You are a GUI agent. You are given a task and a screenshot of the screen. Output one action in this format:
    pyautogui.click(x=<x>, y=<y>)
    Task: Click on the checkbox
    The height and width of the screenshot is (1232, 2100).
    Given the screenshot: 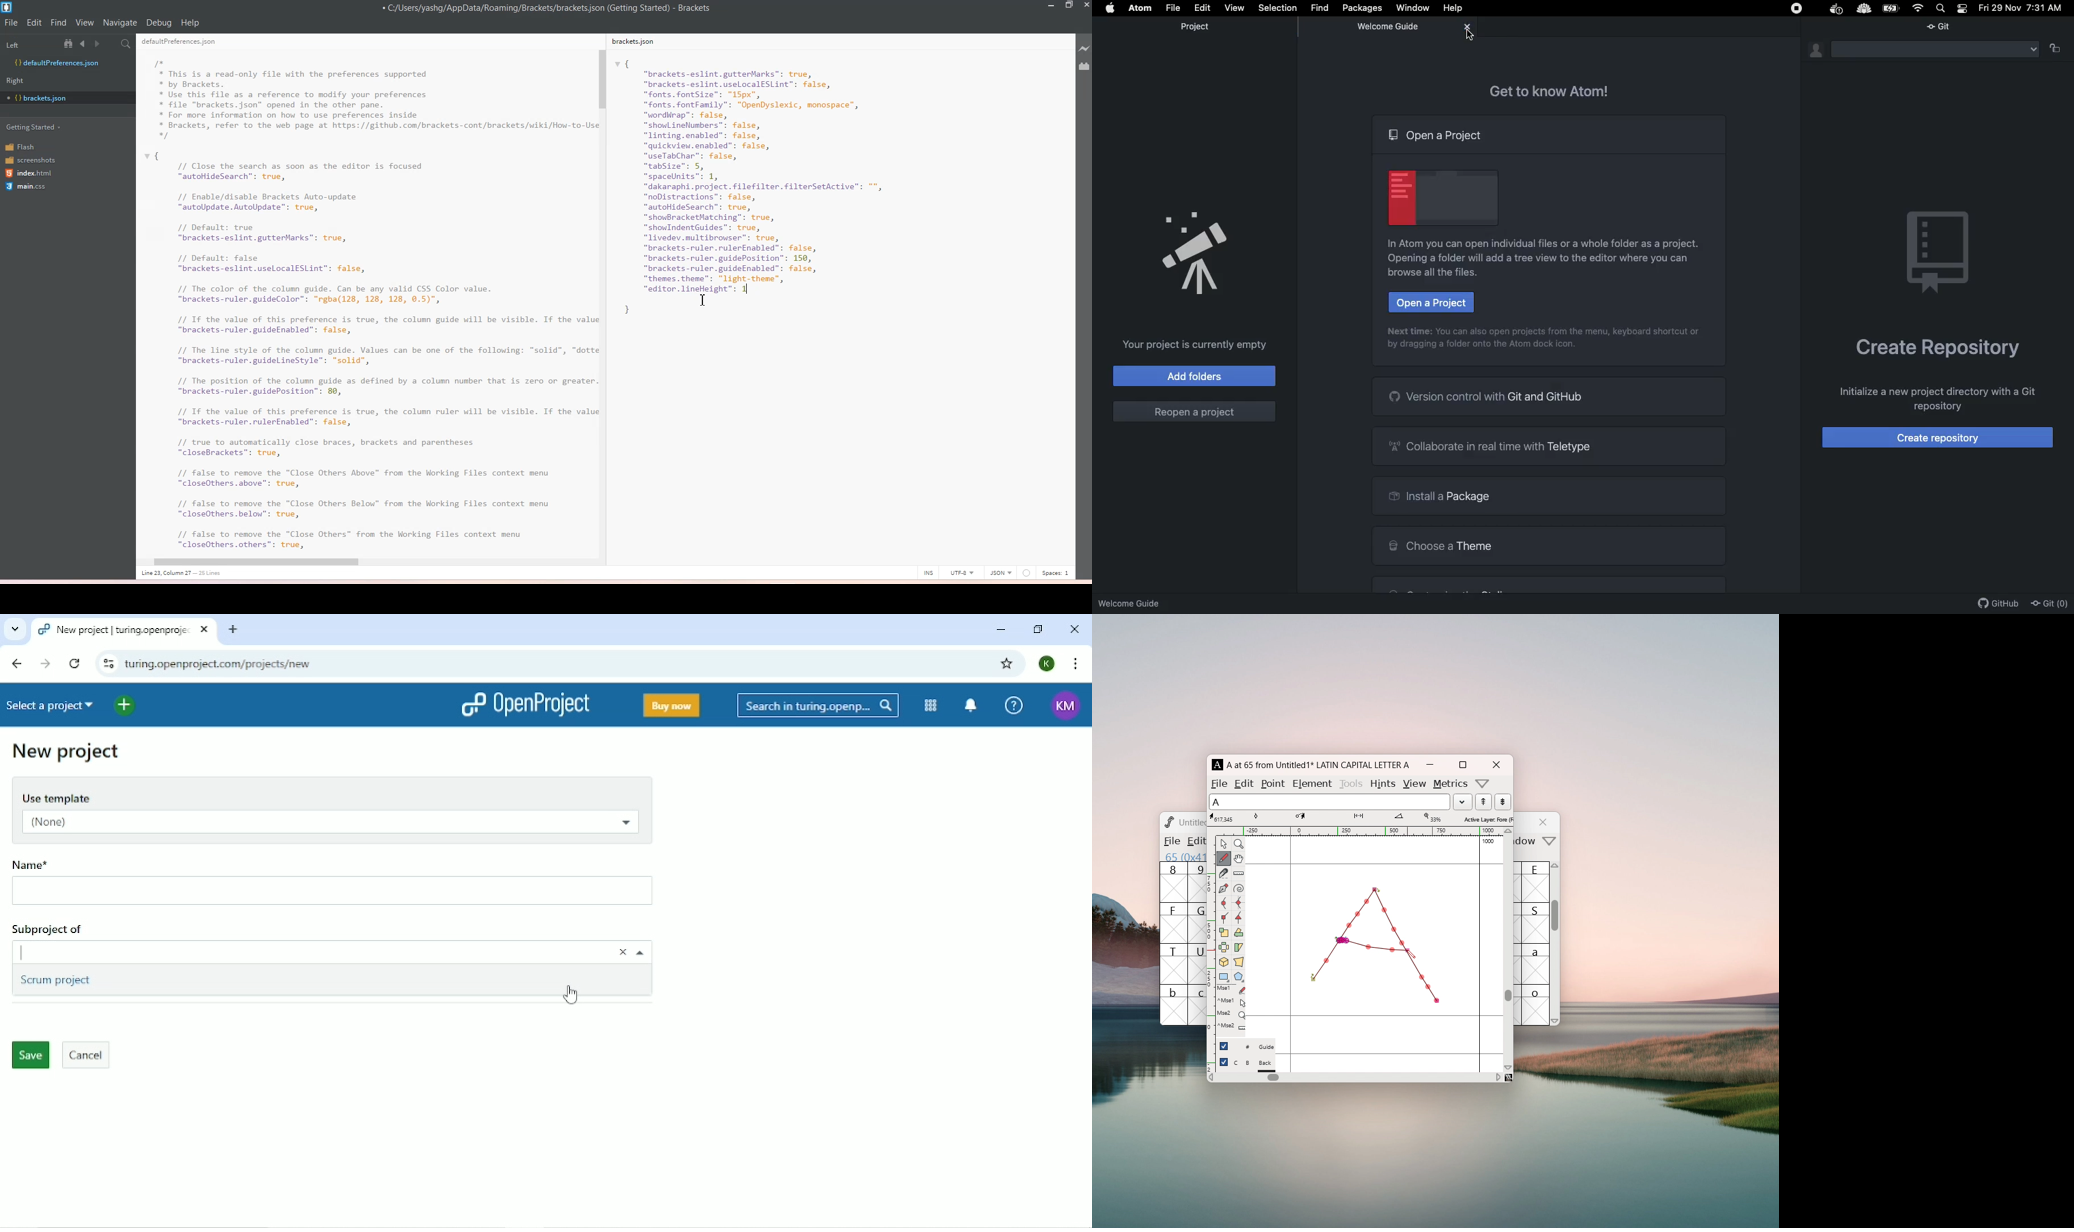 What is the action you would take?
    pyautogui.click(x=1224, y=1046)
    